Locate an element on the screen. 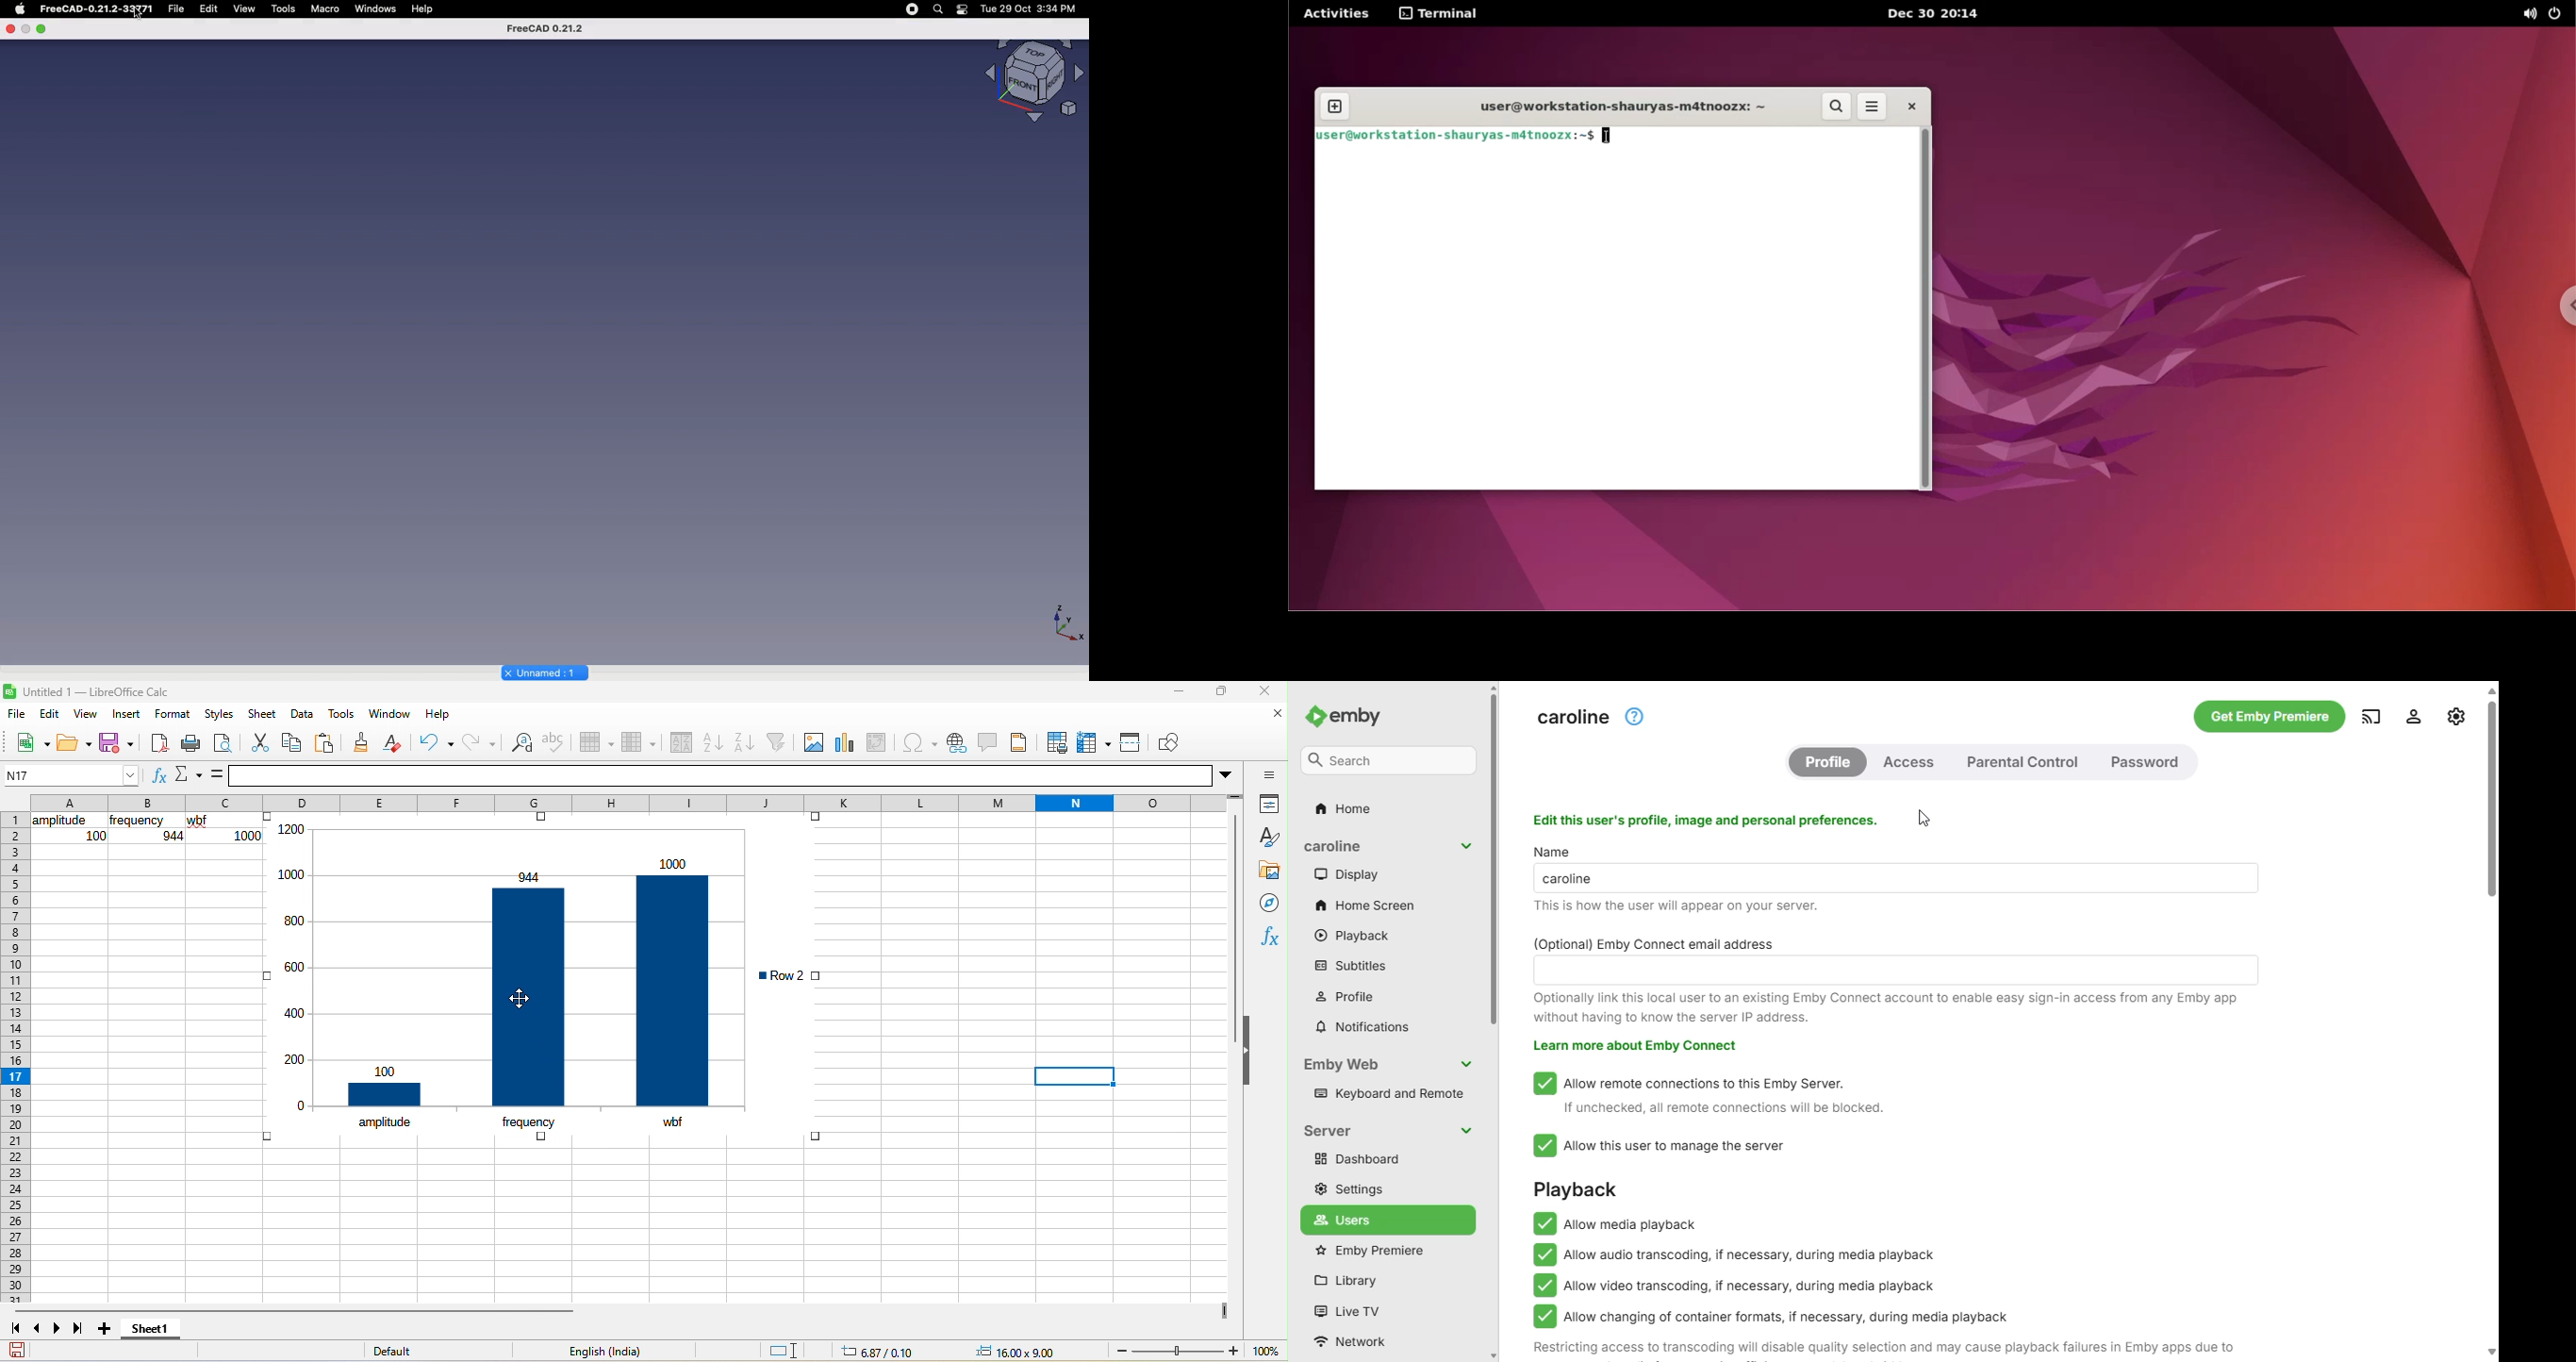  column is located at coordinates (638, 744).